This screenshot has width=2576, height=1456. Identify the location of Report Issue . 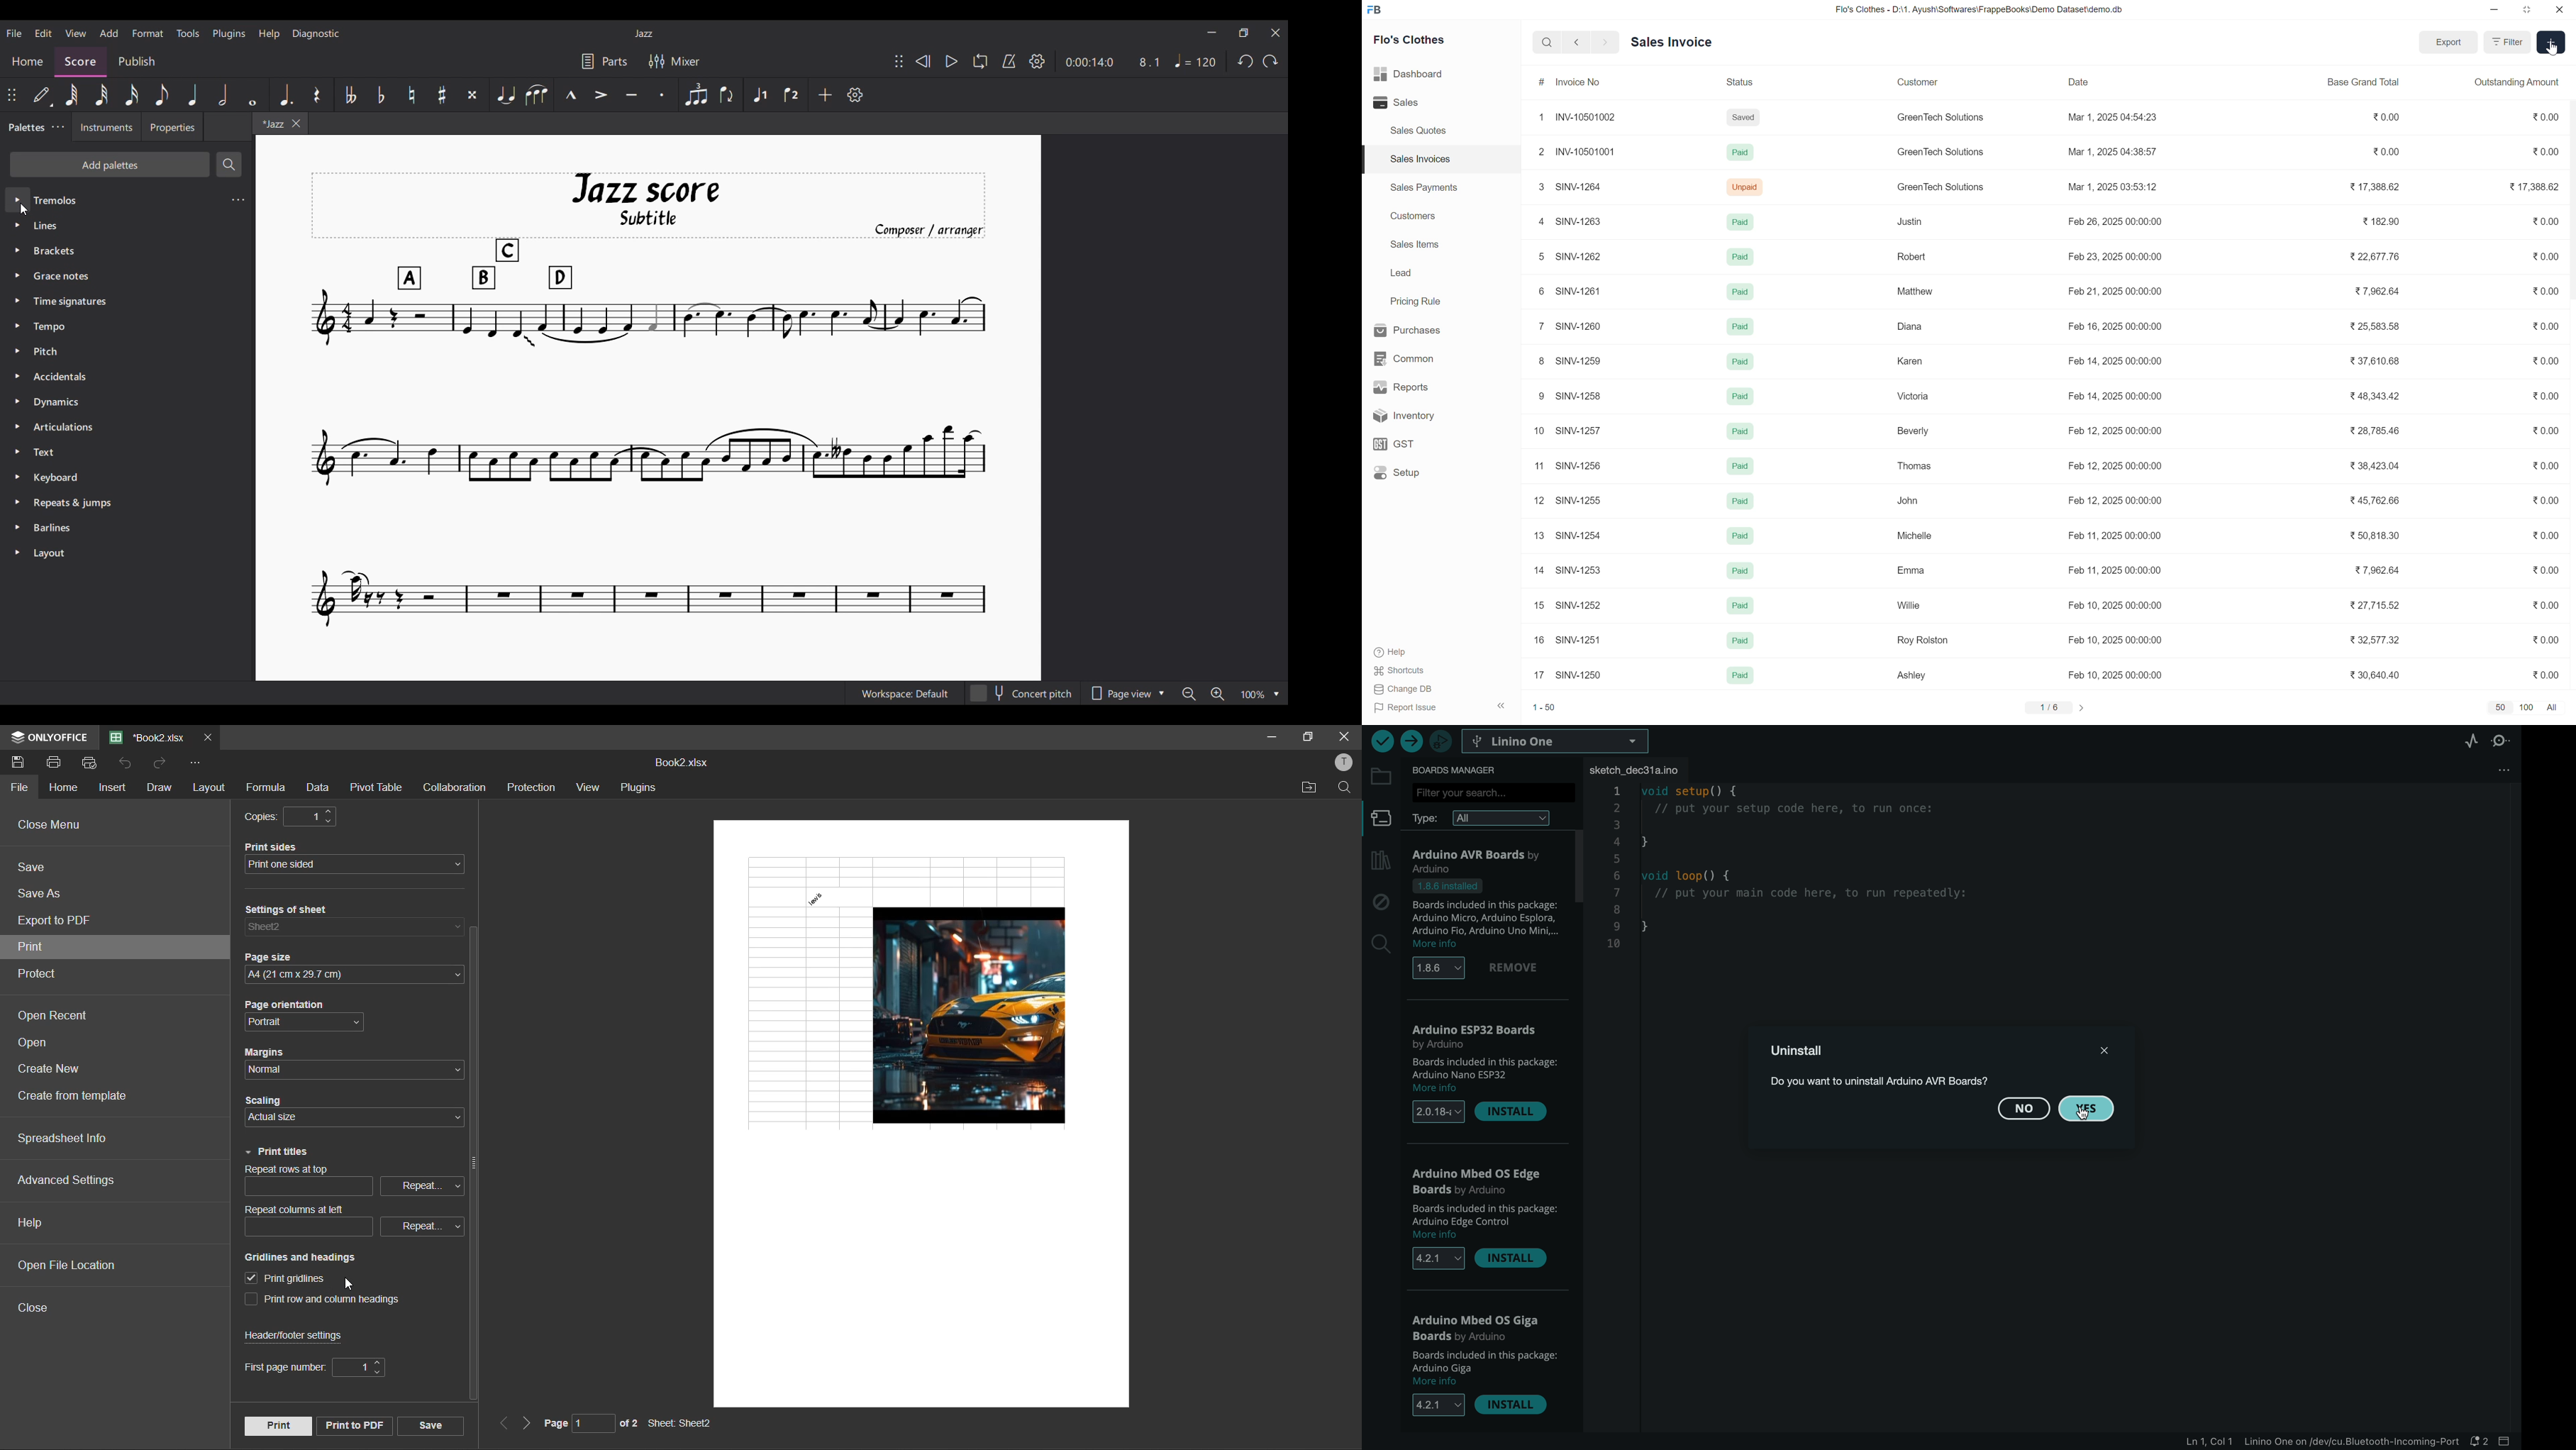
(1414, 709).